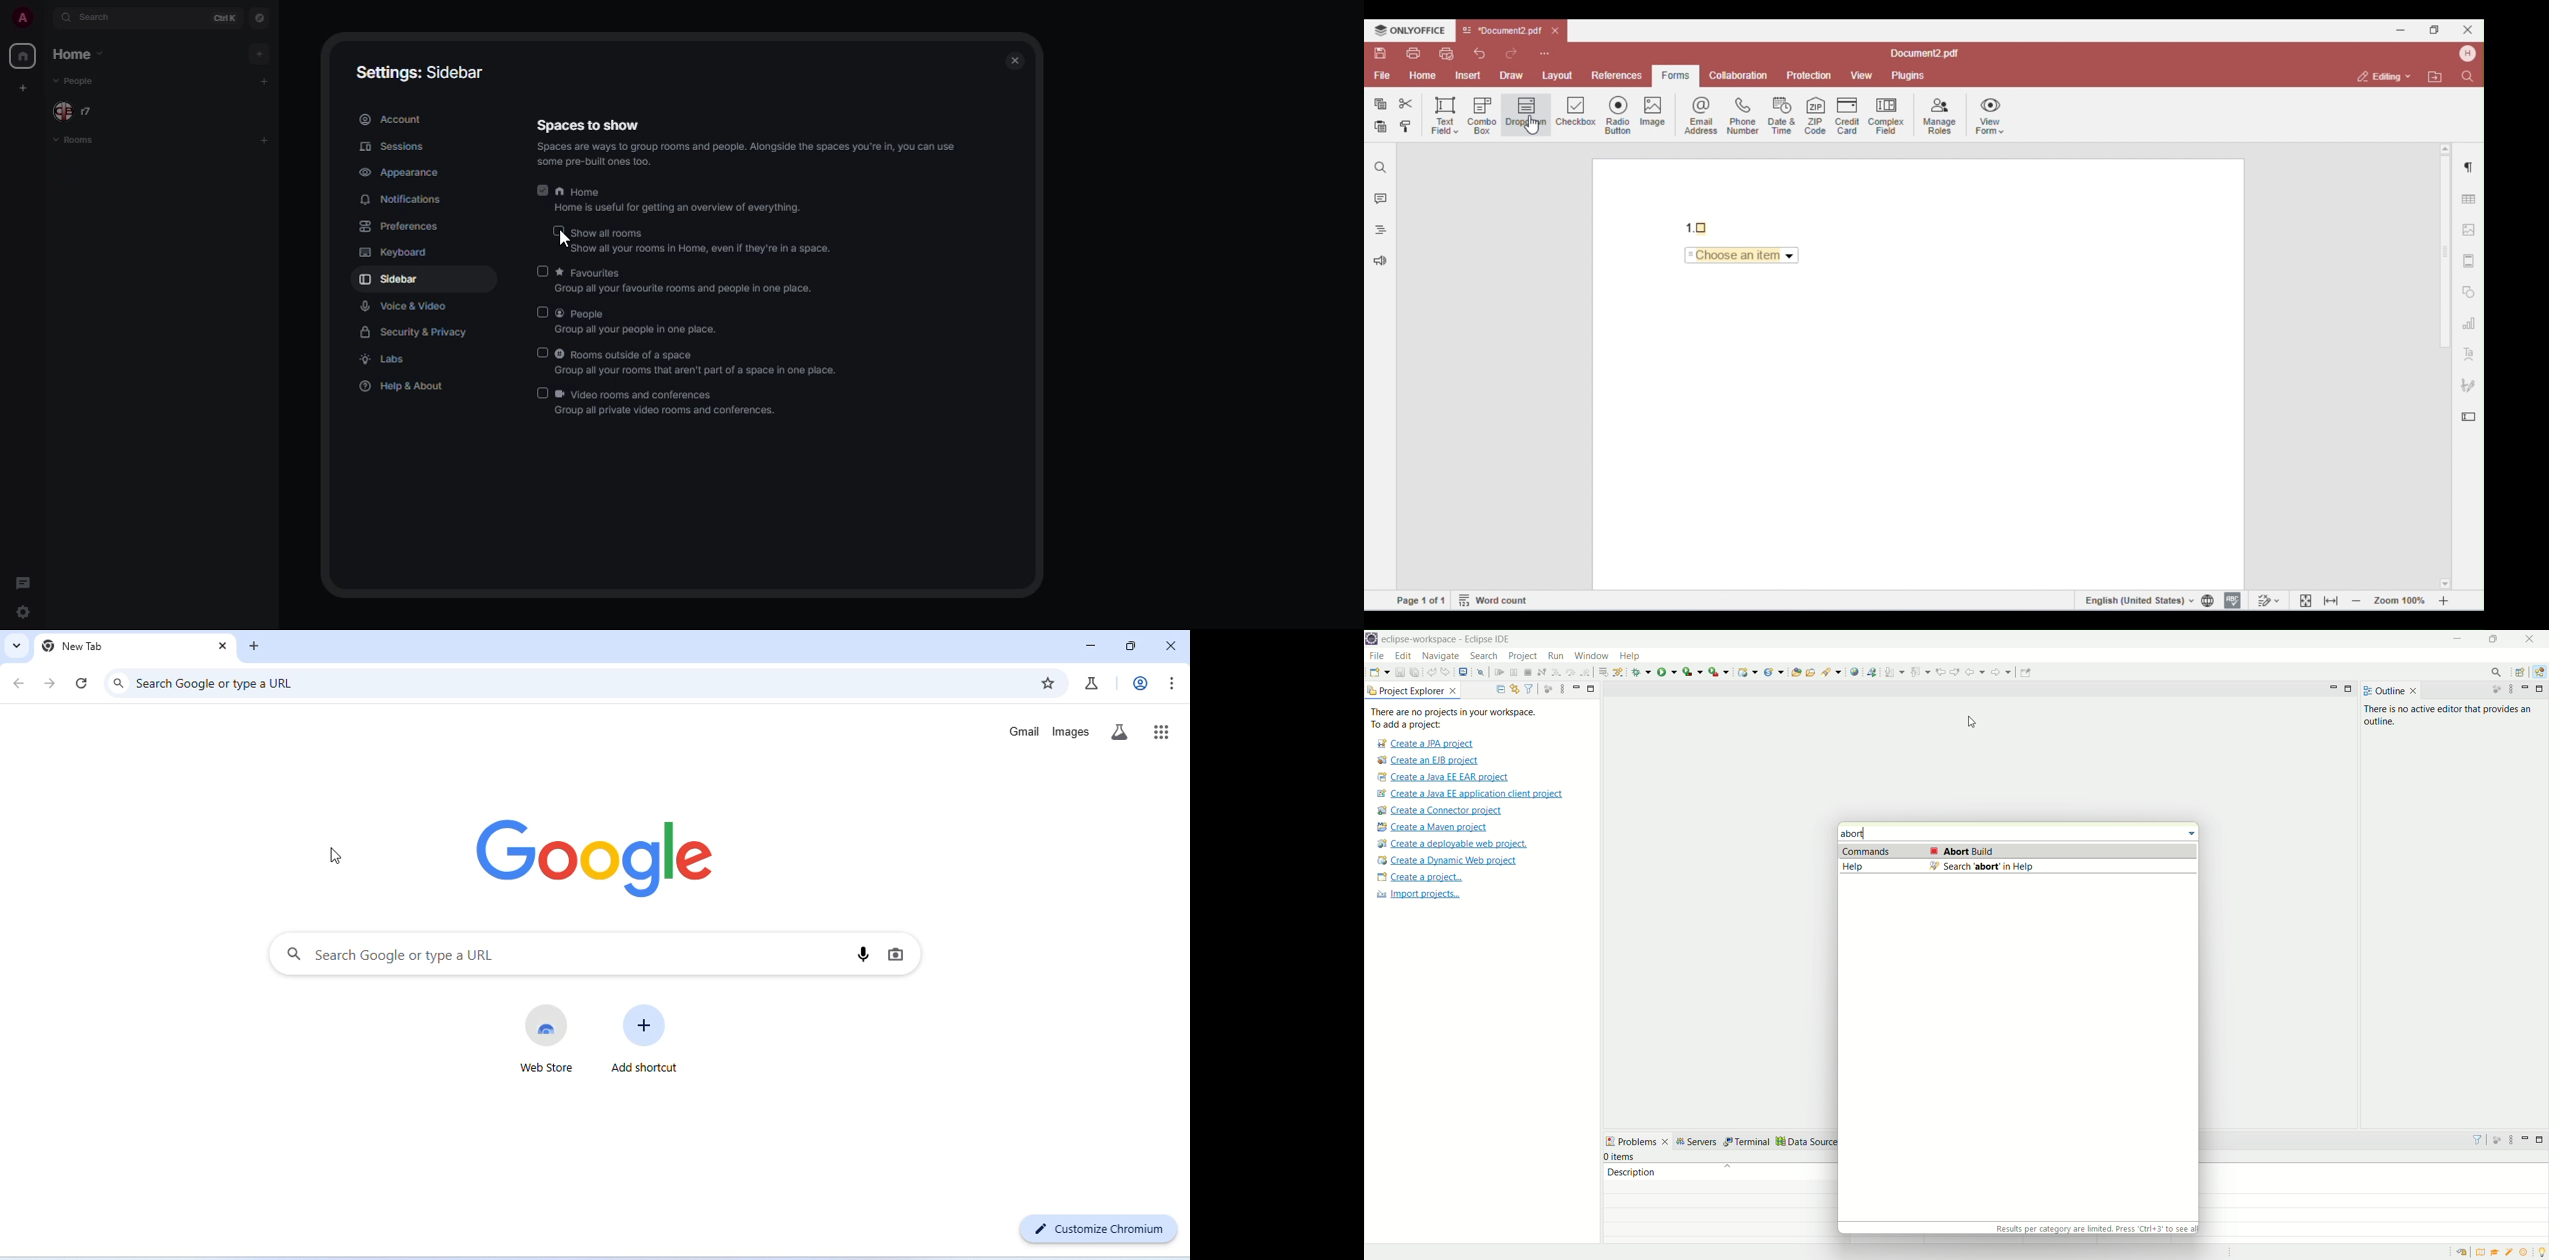 Image resolution: width=2576 pixels, height=1260 pixels. What do you see at coordinates (267, 82) in the screenshot?
I see `add` at bounding box center [267, 82].